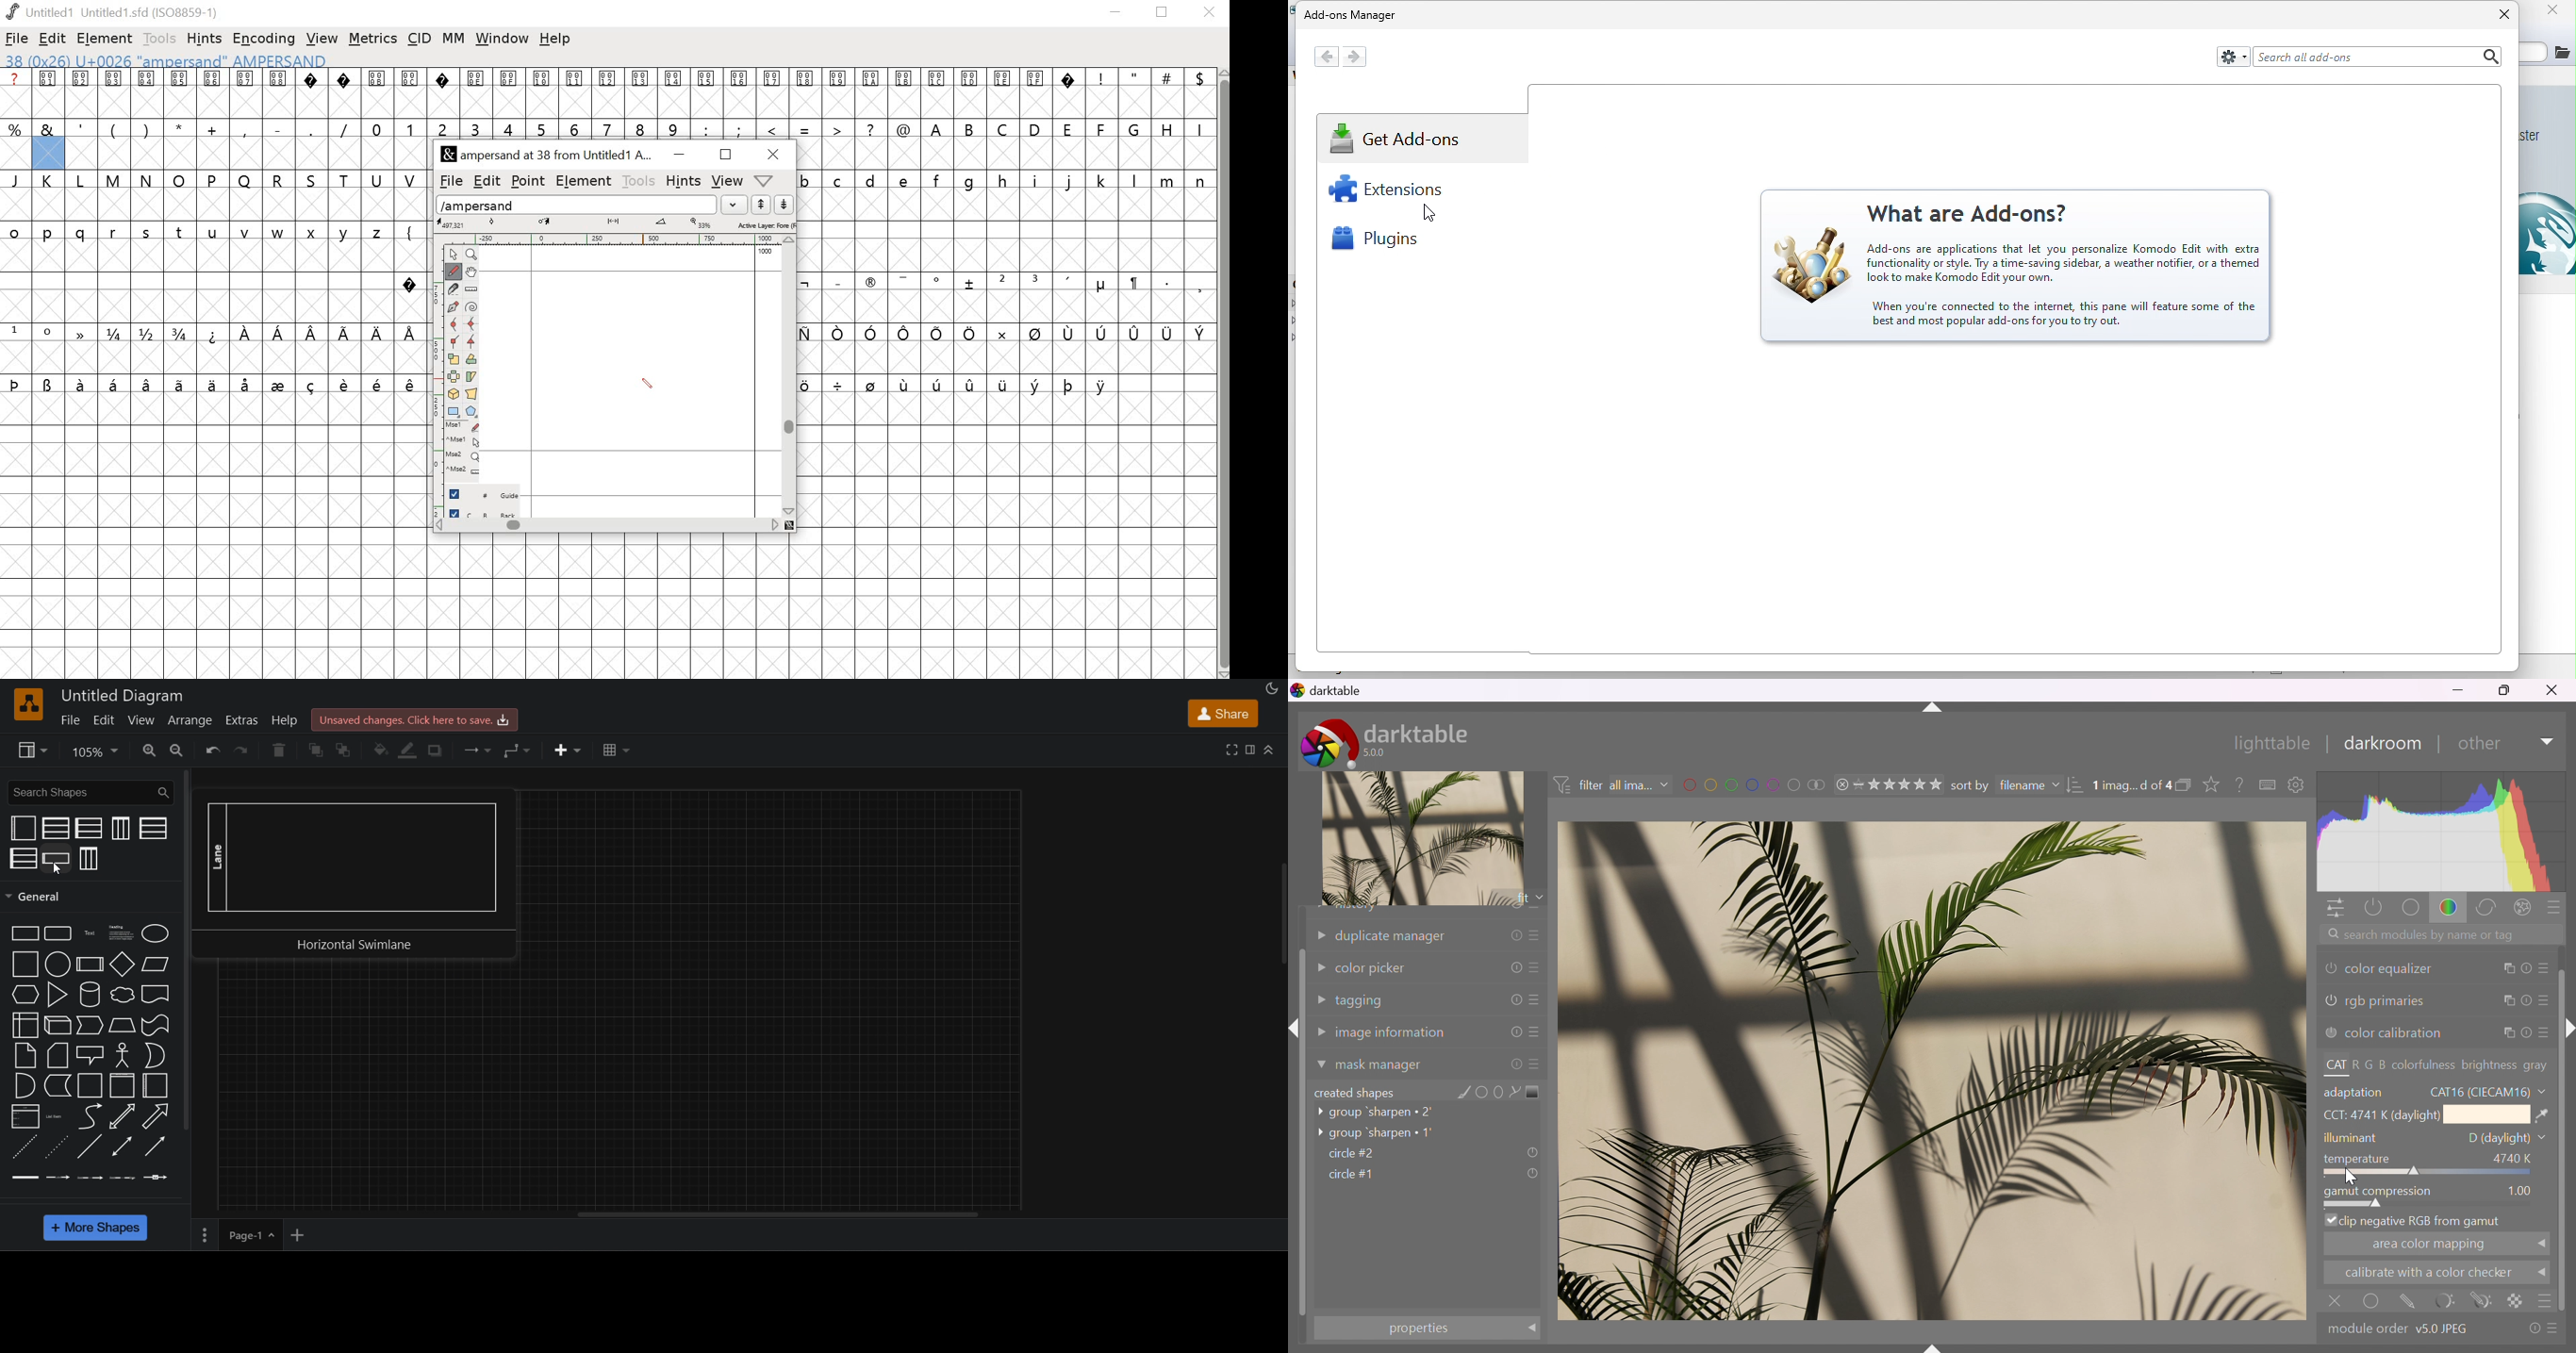  Describe the element at coordinates (122, 1085) in the screenshot. I see `vertical container` at that location.